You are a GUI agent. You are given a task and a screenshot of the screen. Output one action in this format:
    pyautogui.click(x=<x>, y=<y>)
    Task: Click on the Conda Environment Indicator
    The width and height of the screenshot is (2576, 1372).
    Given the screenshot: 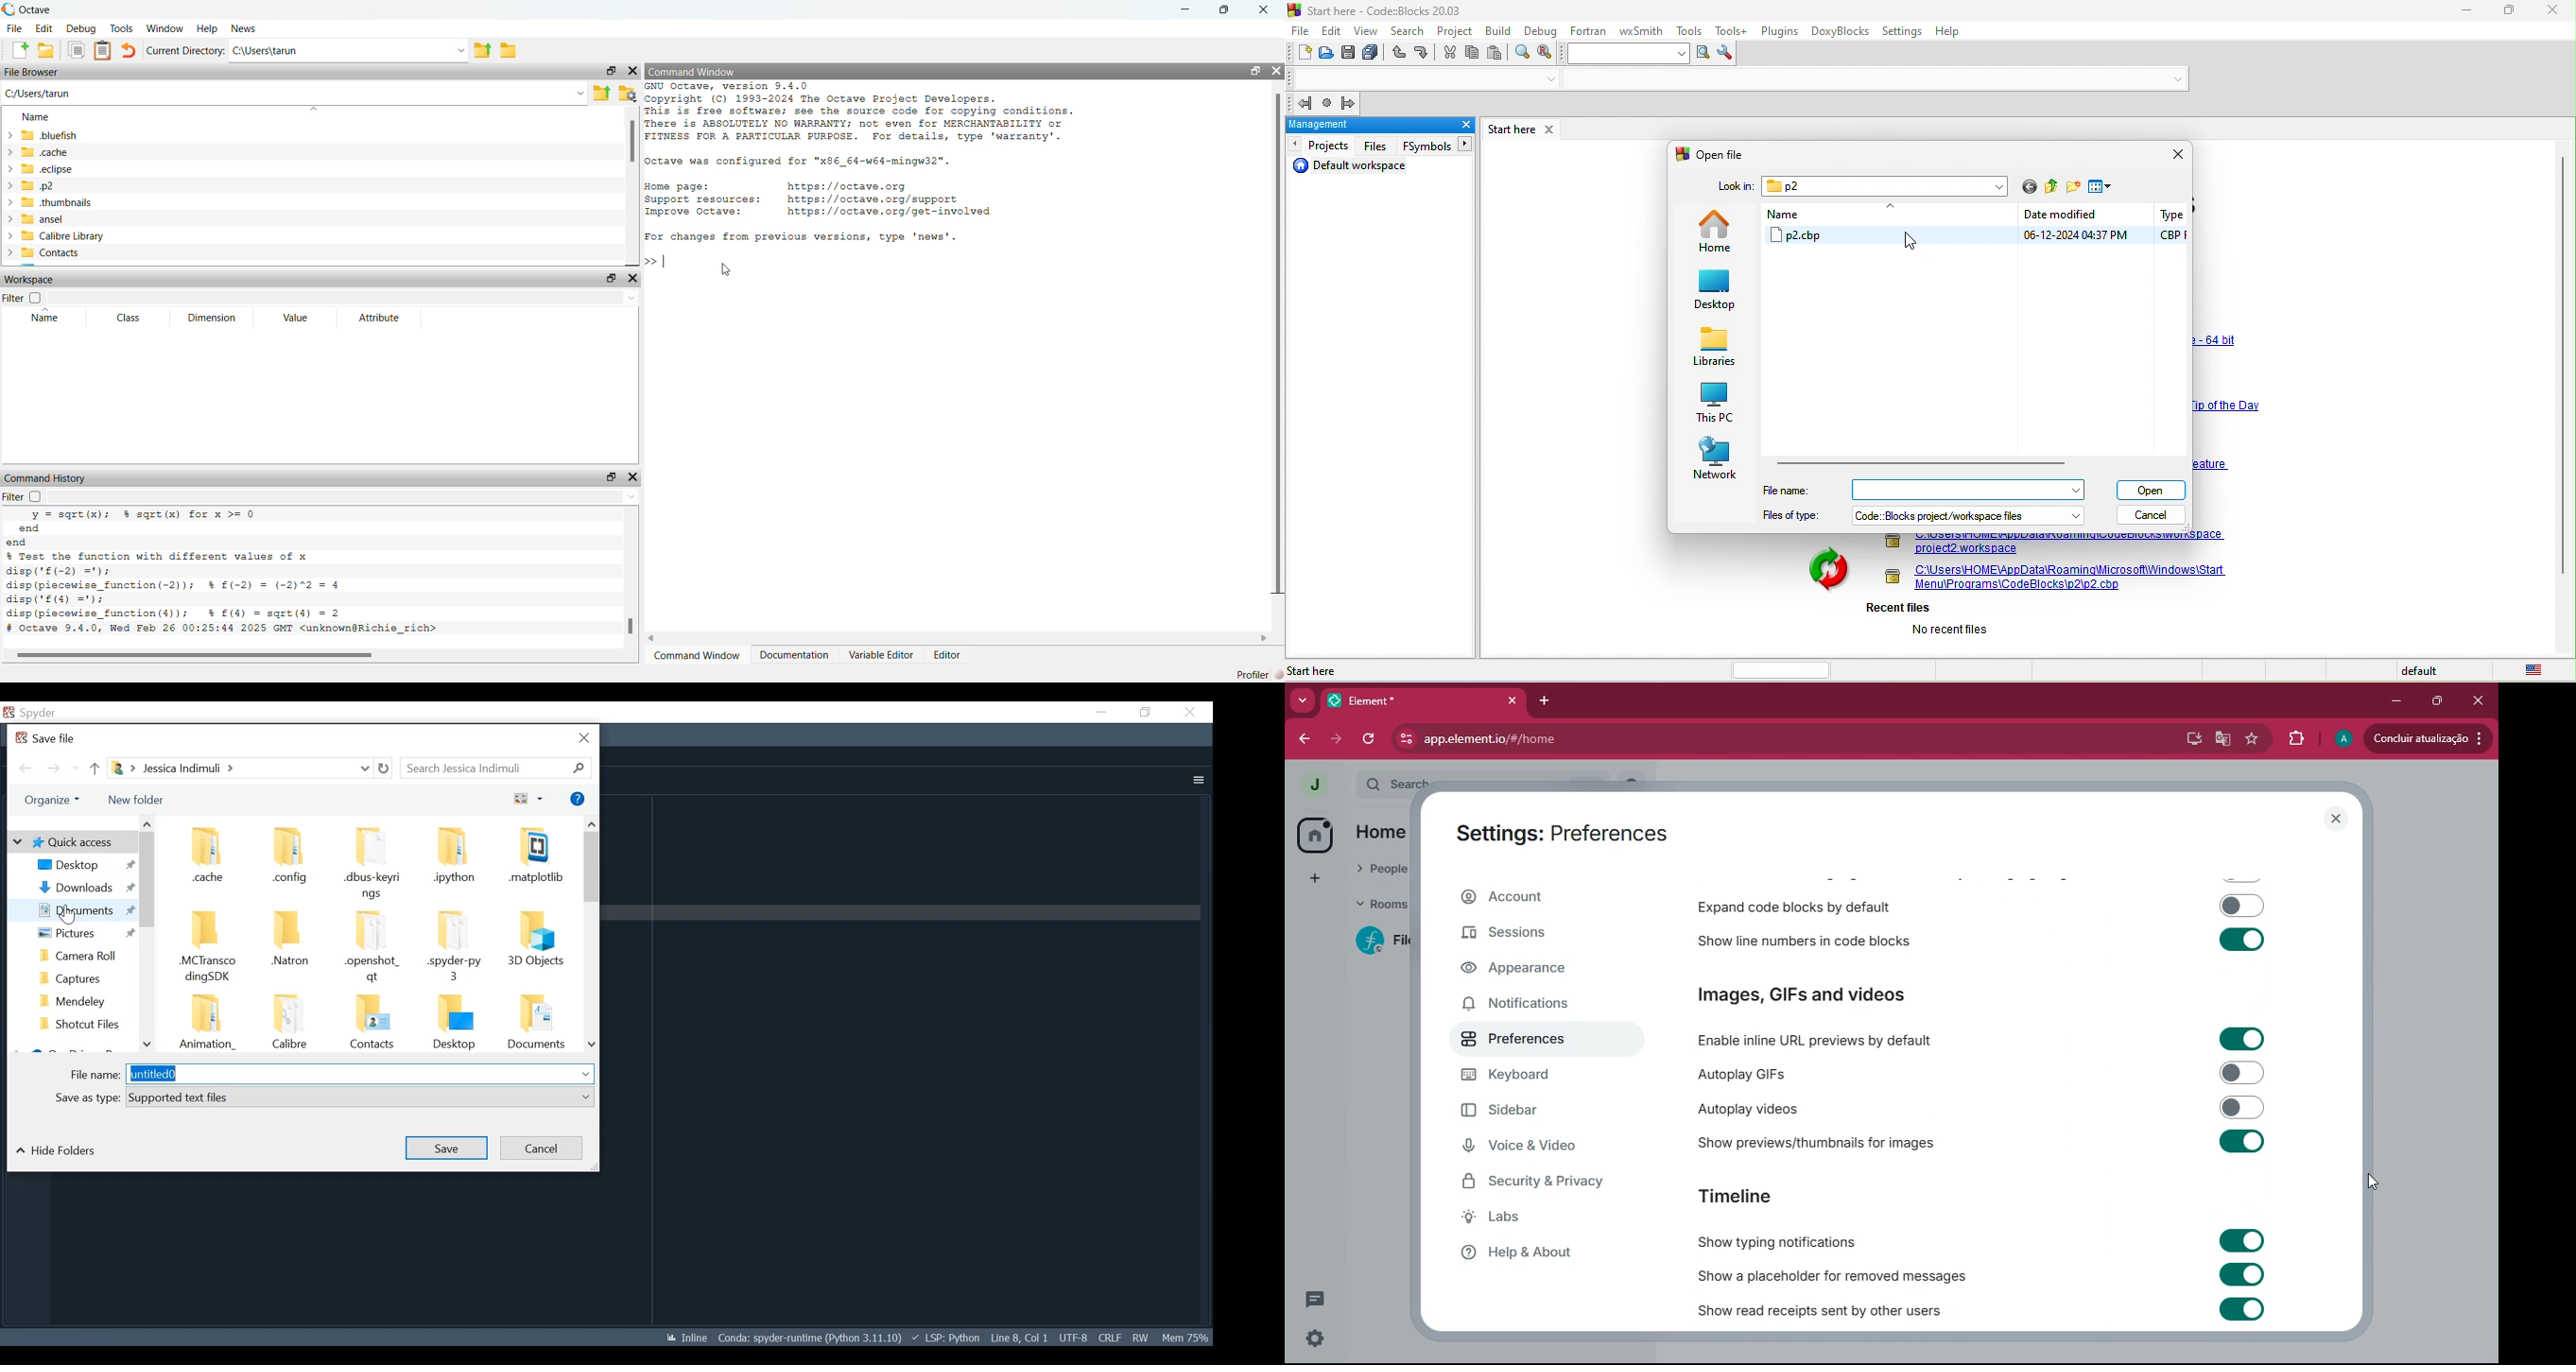 What is the action you would take?
    pyautogui.click(x=808, y=1338)
    